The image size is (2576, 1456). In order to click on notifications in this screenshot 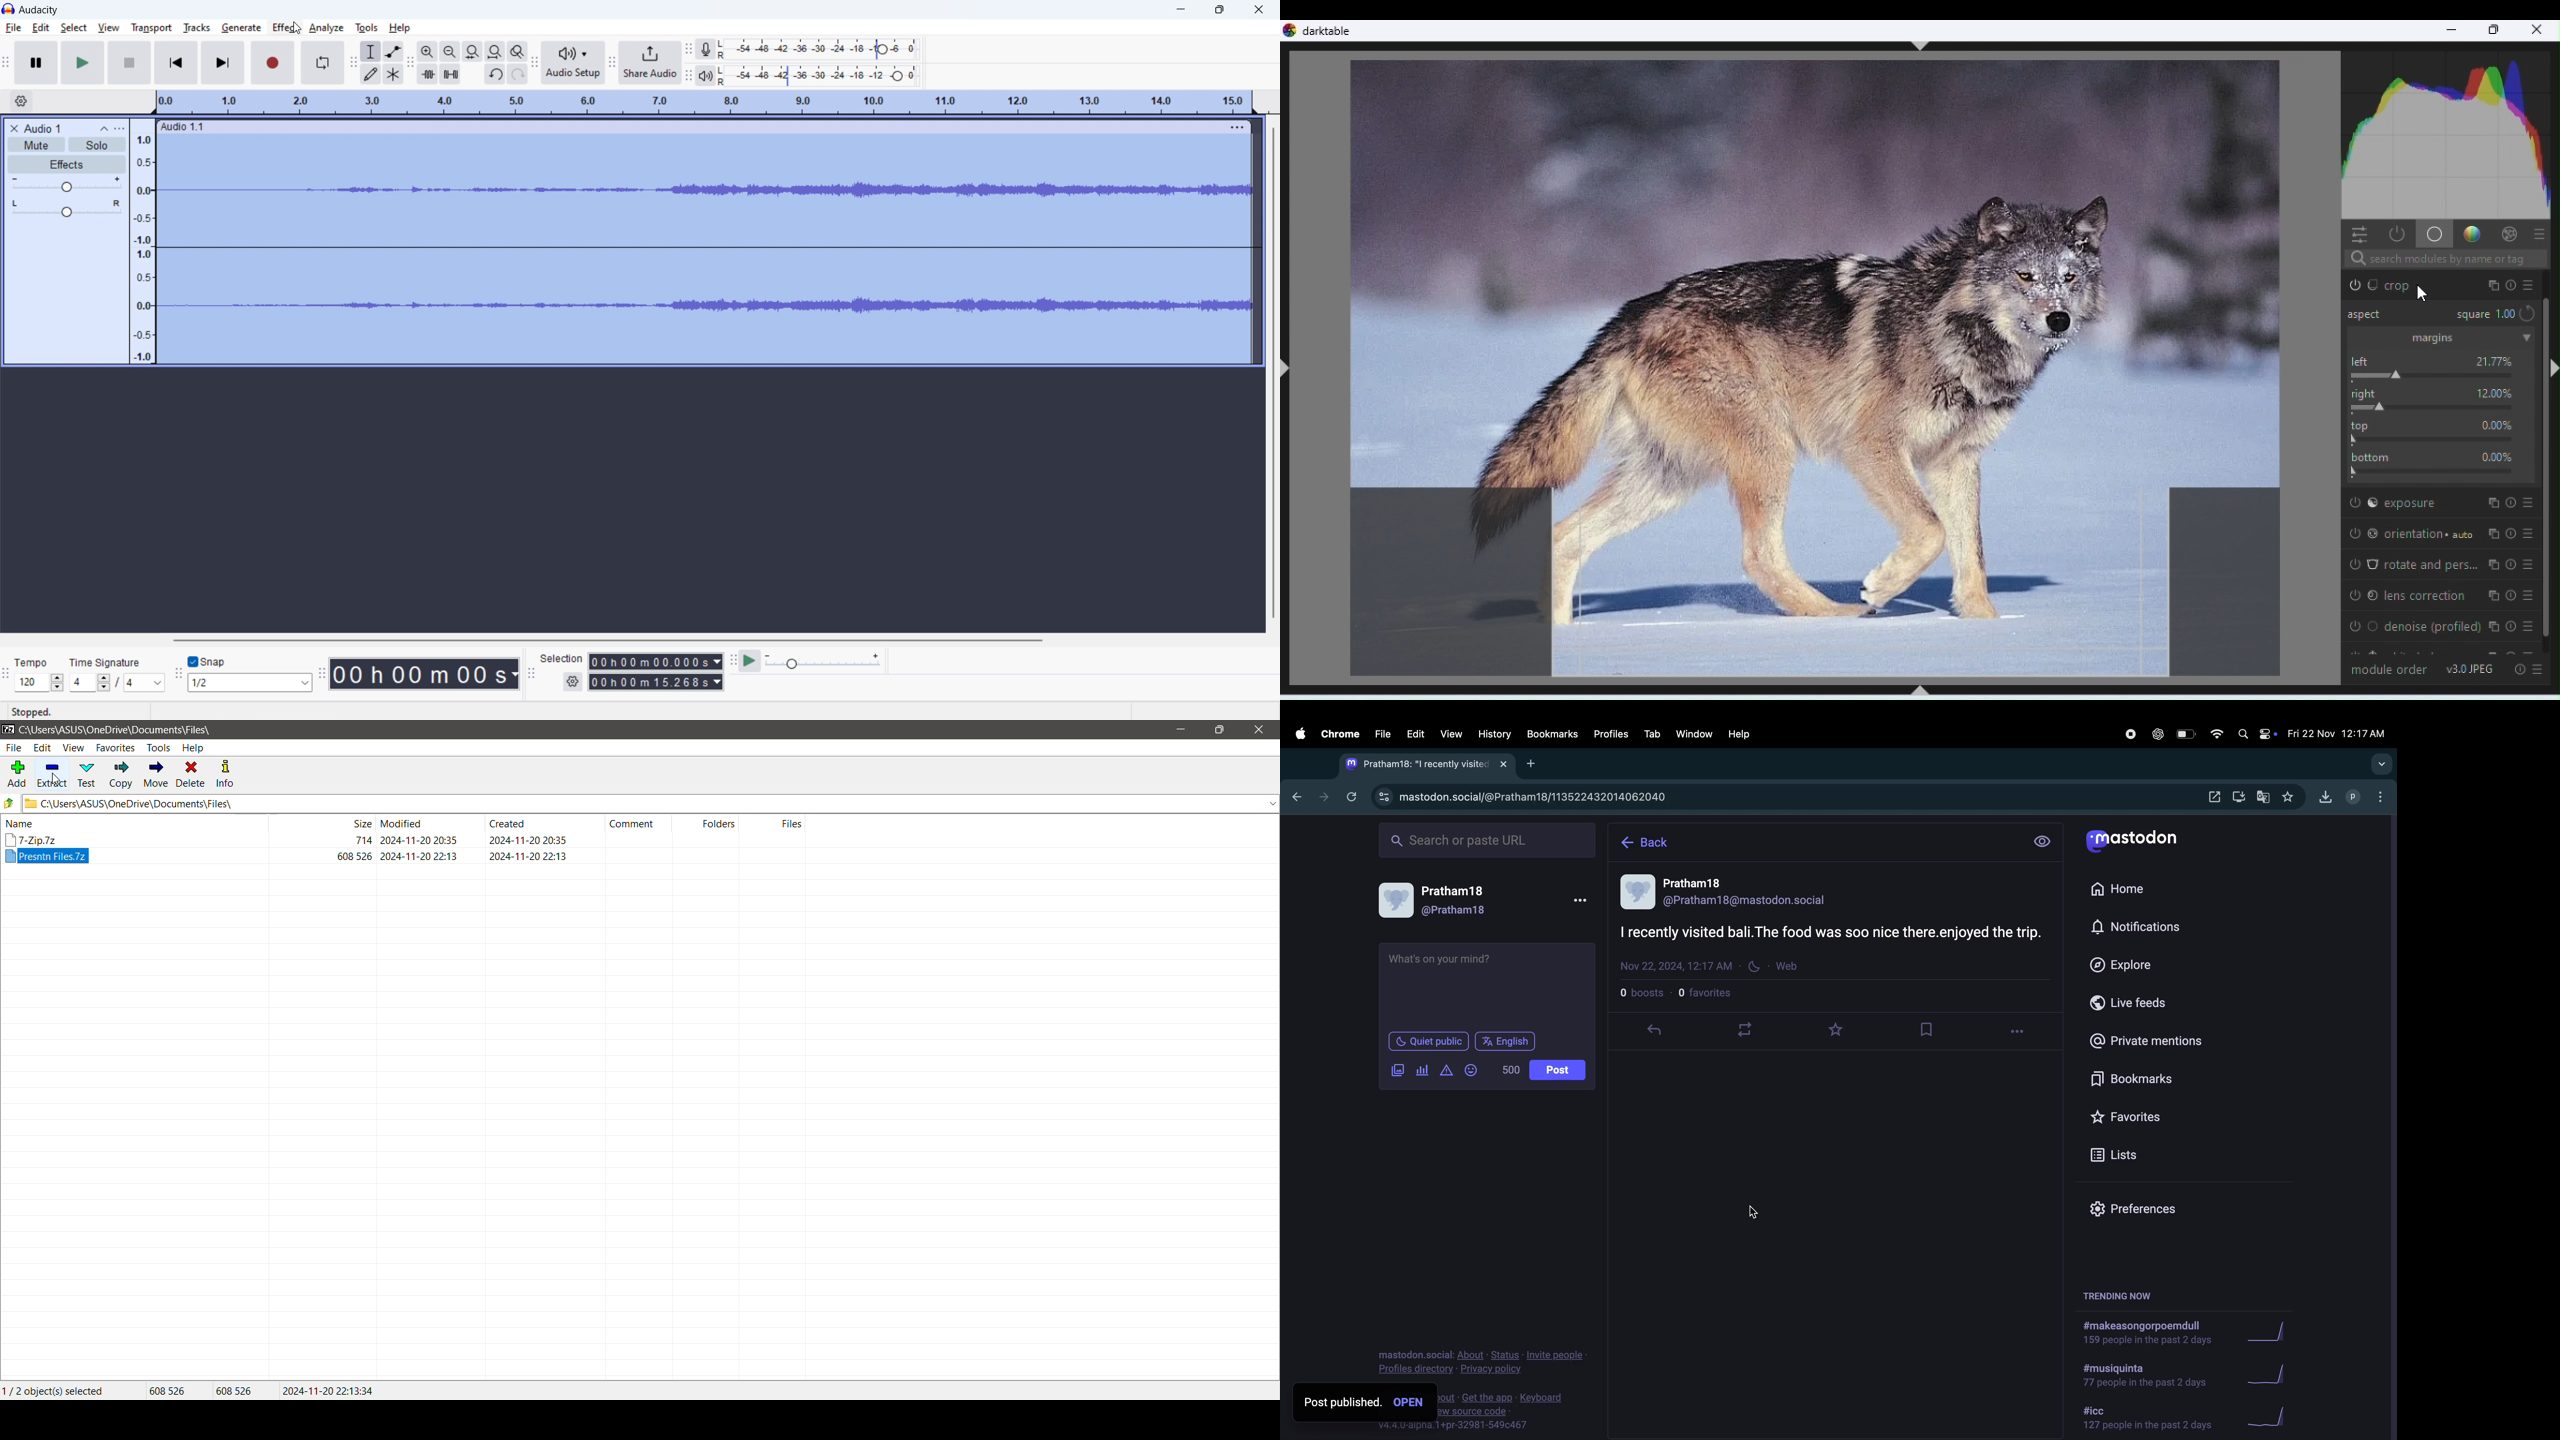, I will do `click(2130, 925)`.